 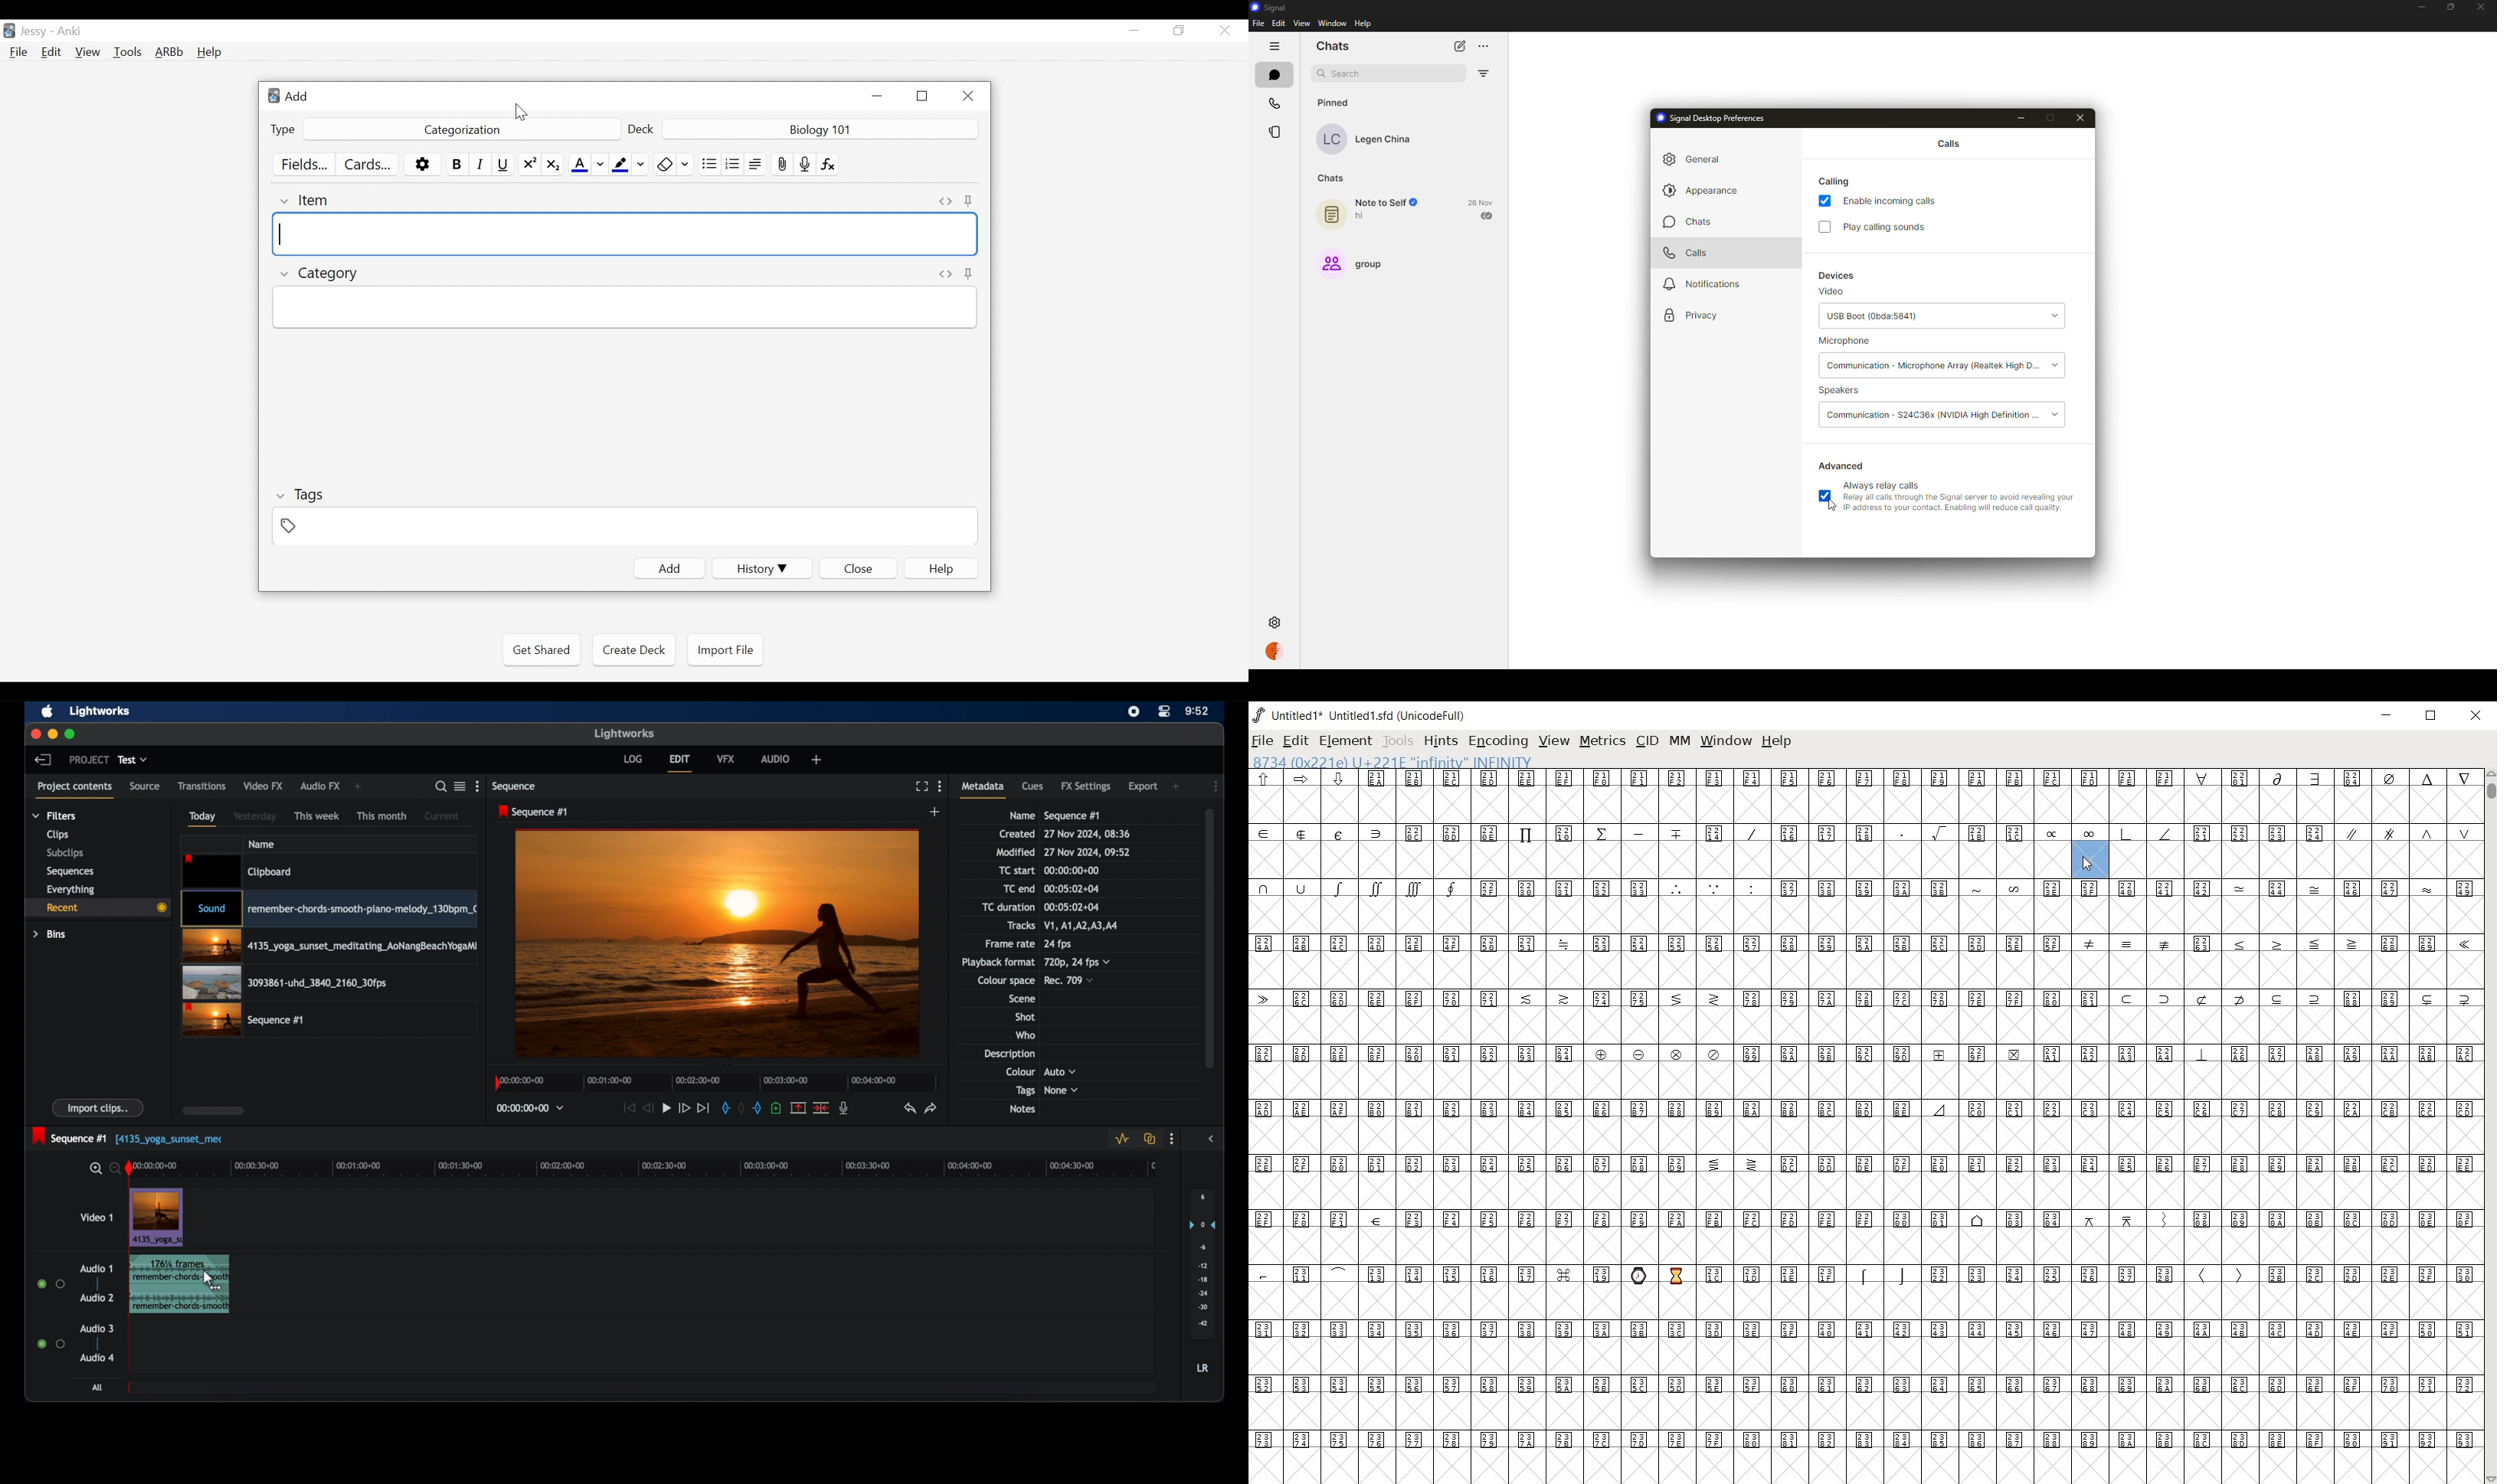 I want to click on Toggle sticky, so click(x=970, y=273).